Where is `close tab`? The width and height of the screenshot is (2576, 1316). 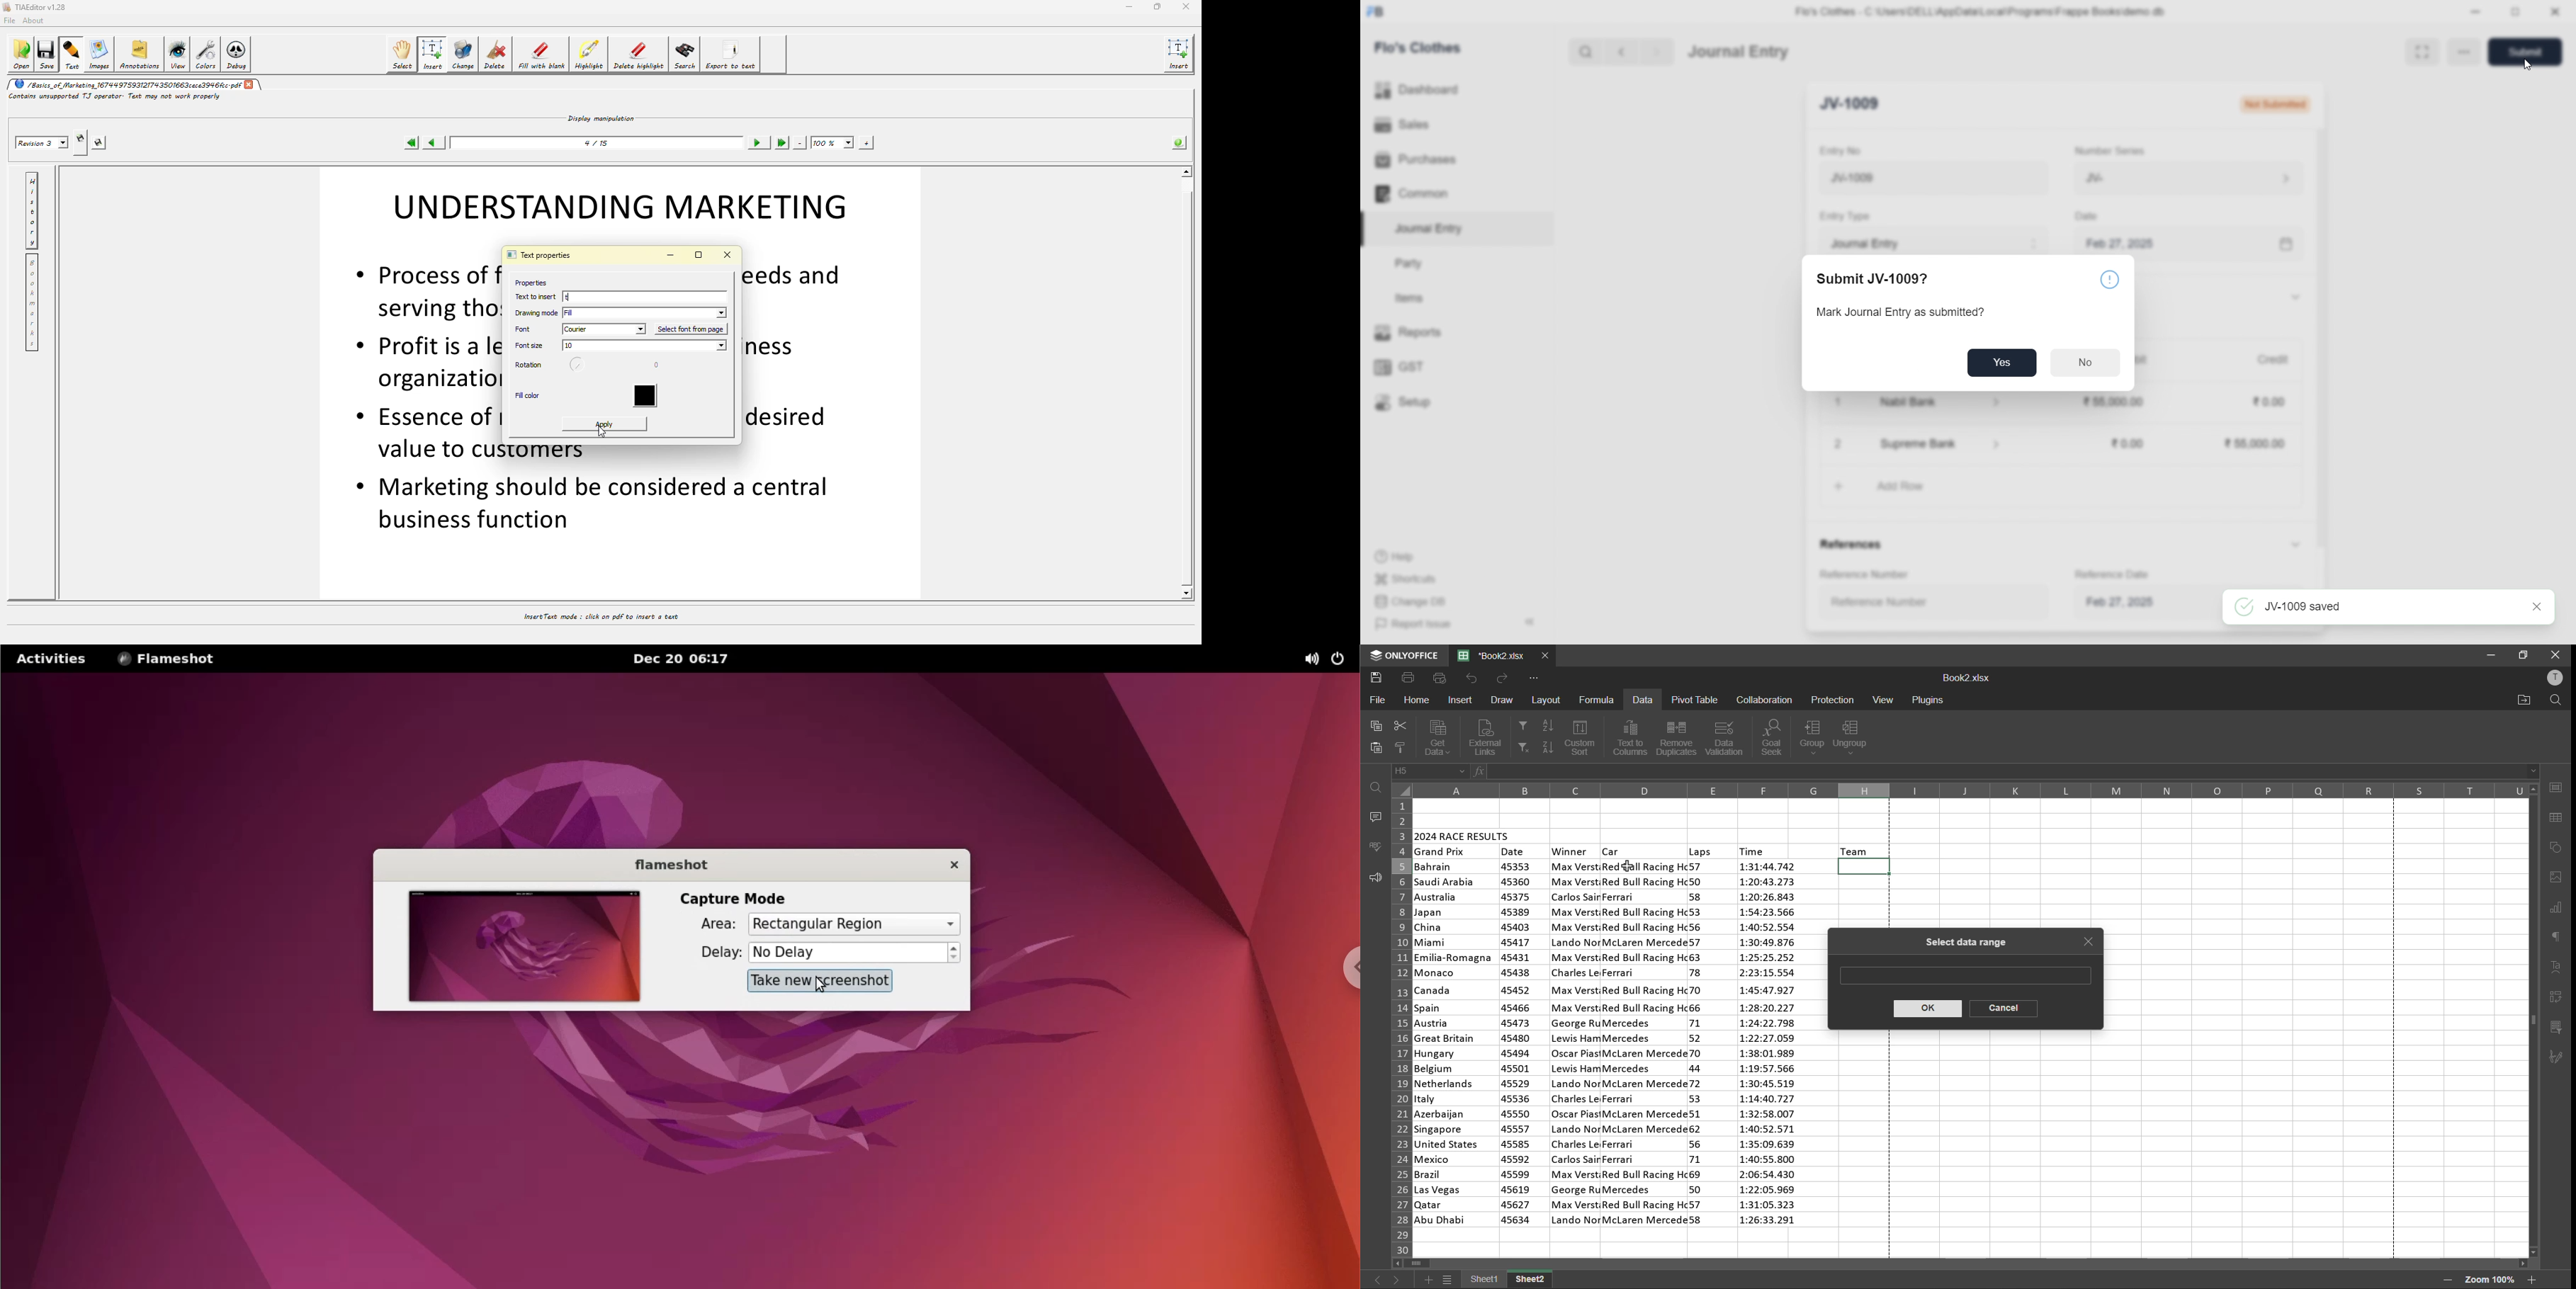 close tab is located at coordinates (2091, 944).